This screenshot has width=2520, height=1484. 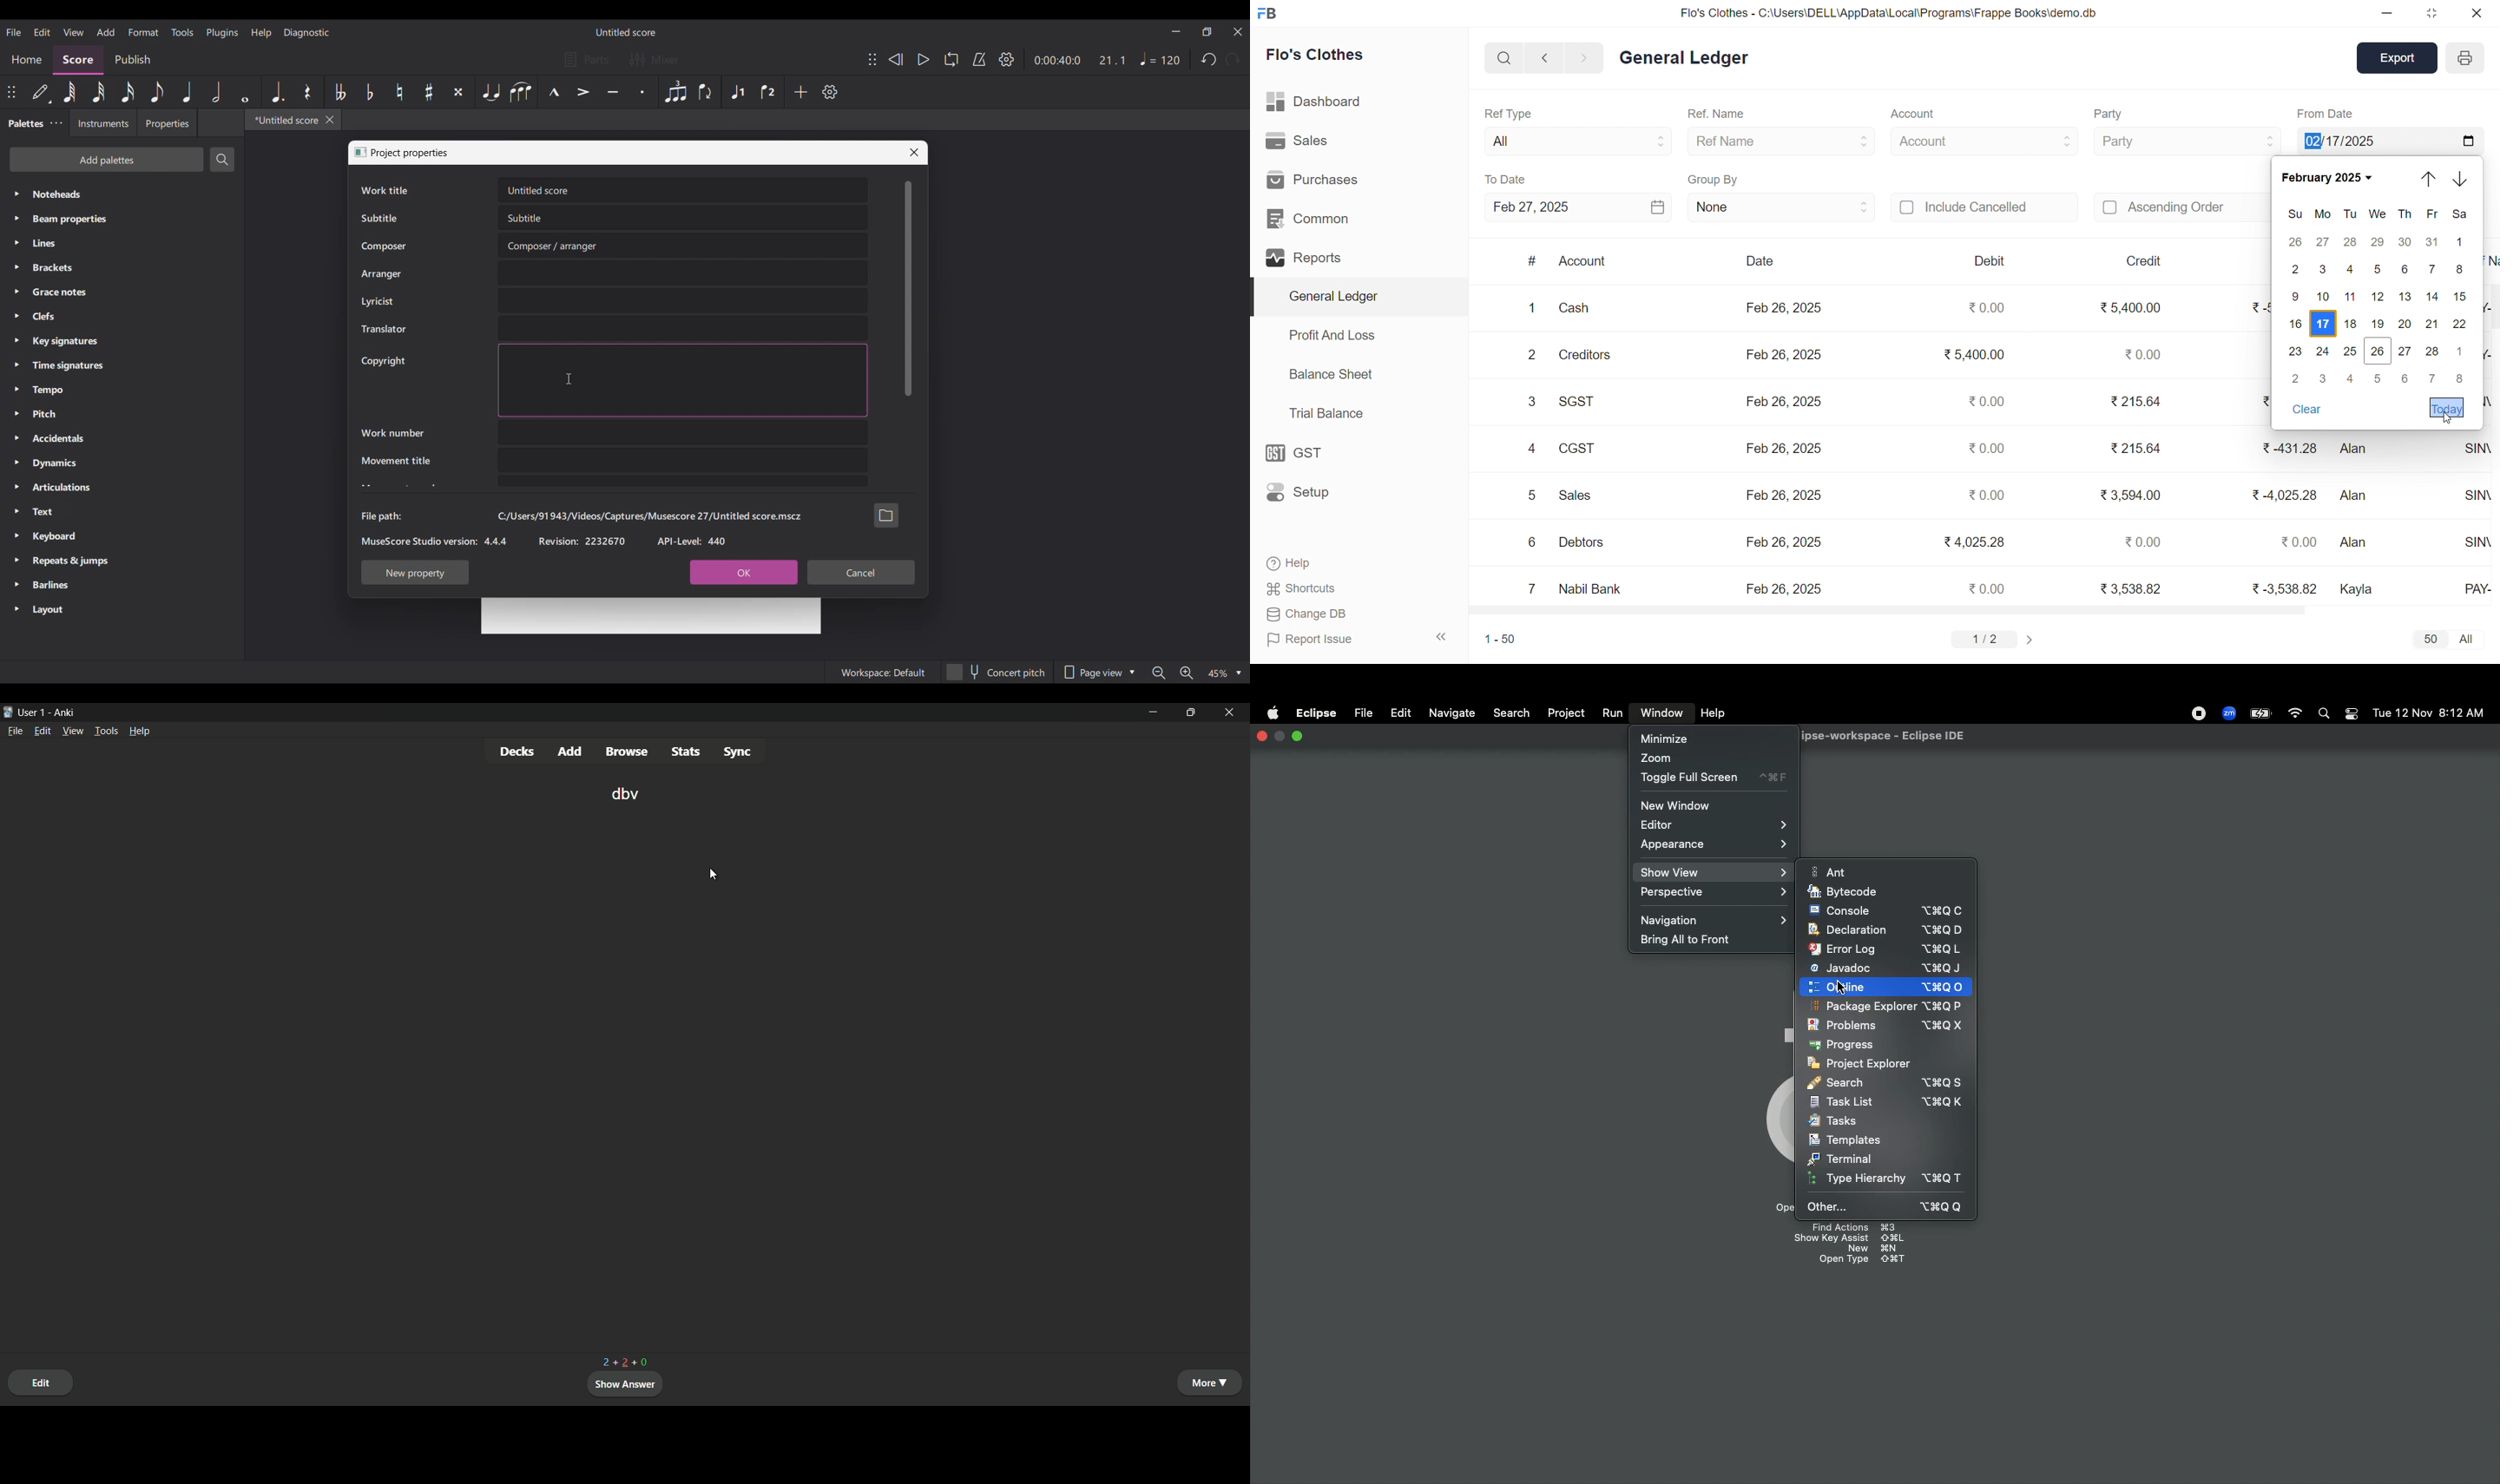 What do you see at coordinates (2326, 113) in the screenshot?
I see `From Date` at bounding box center [2326, 113].